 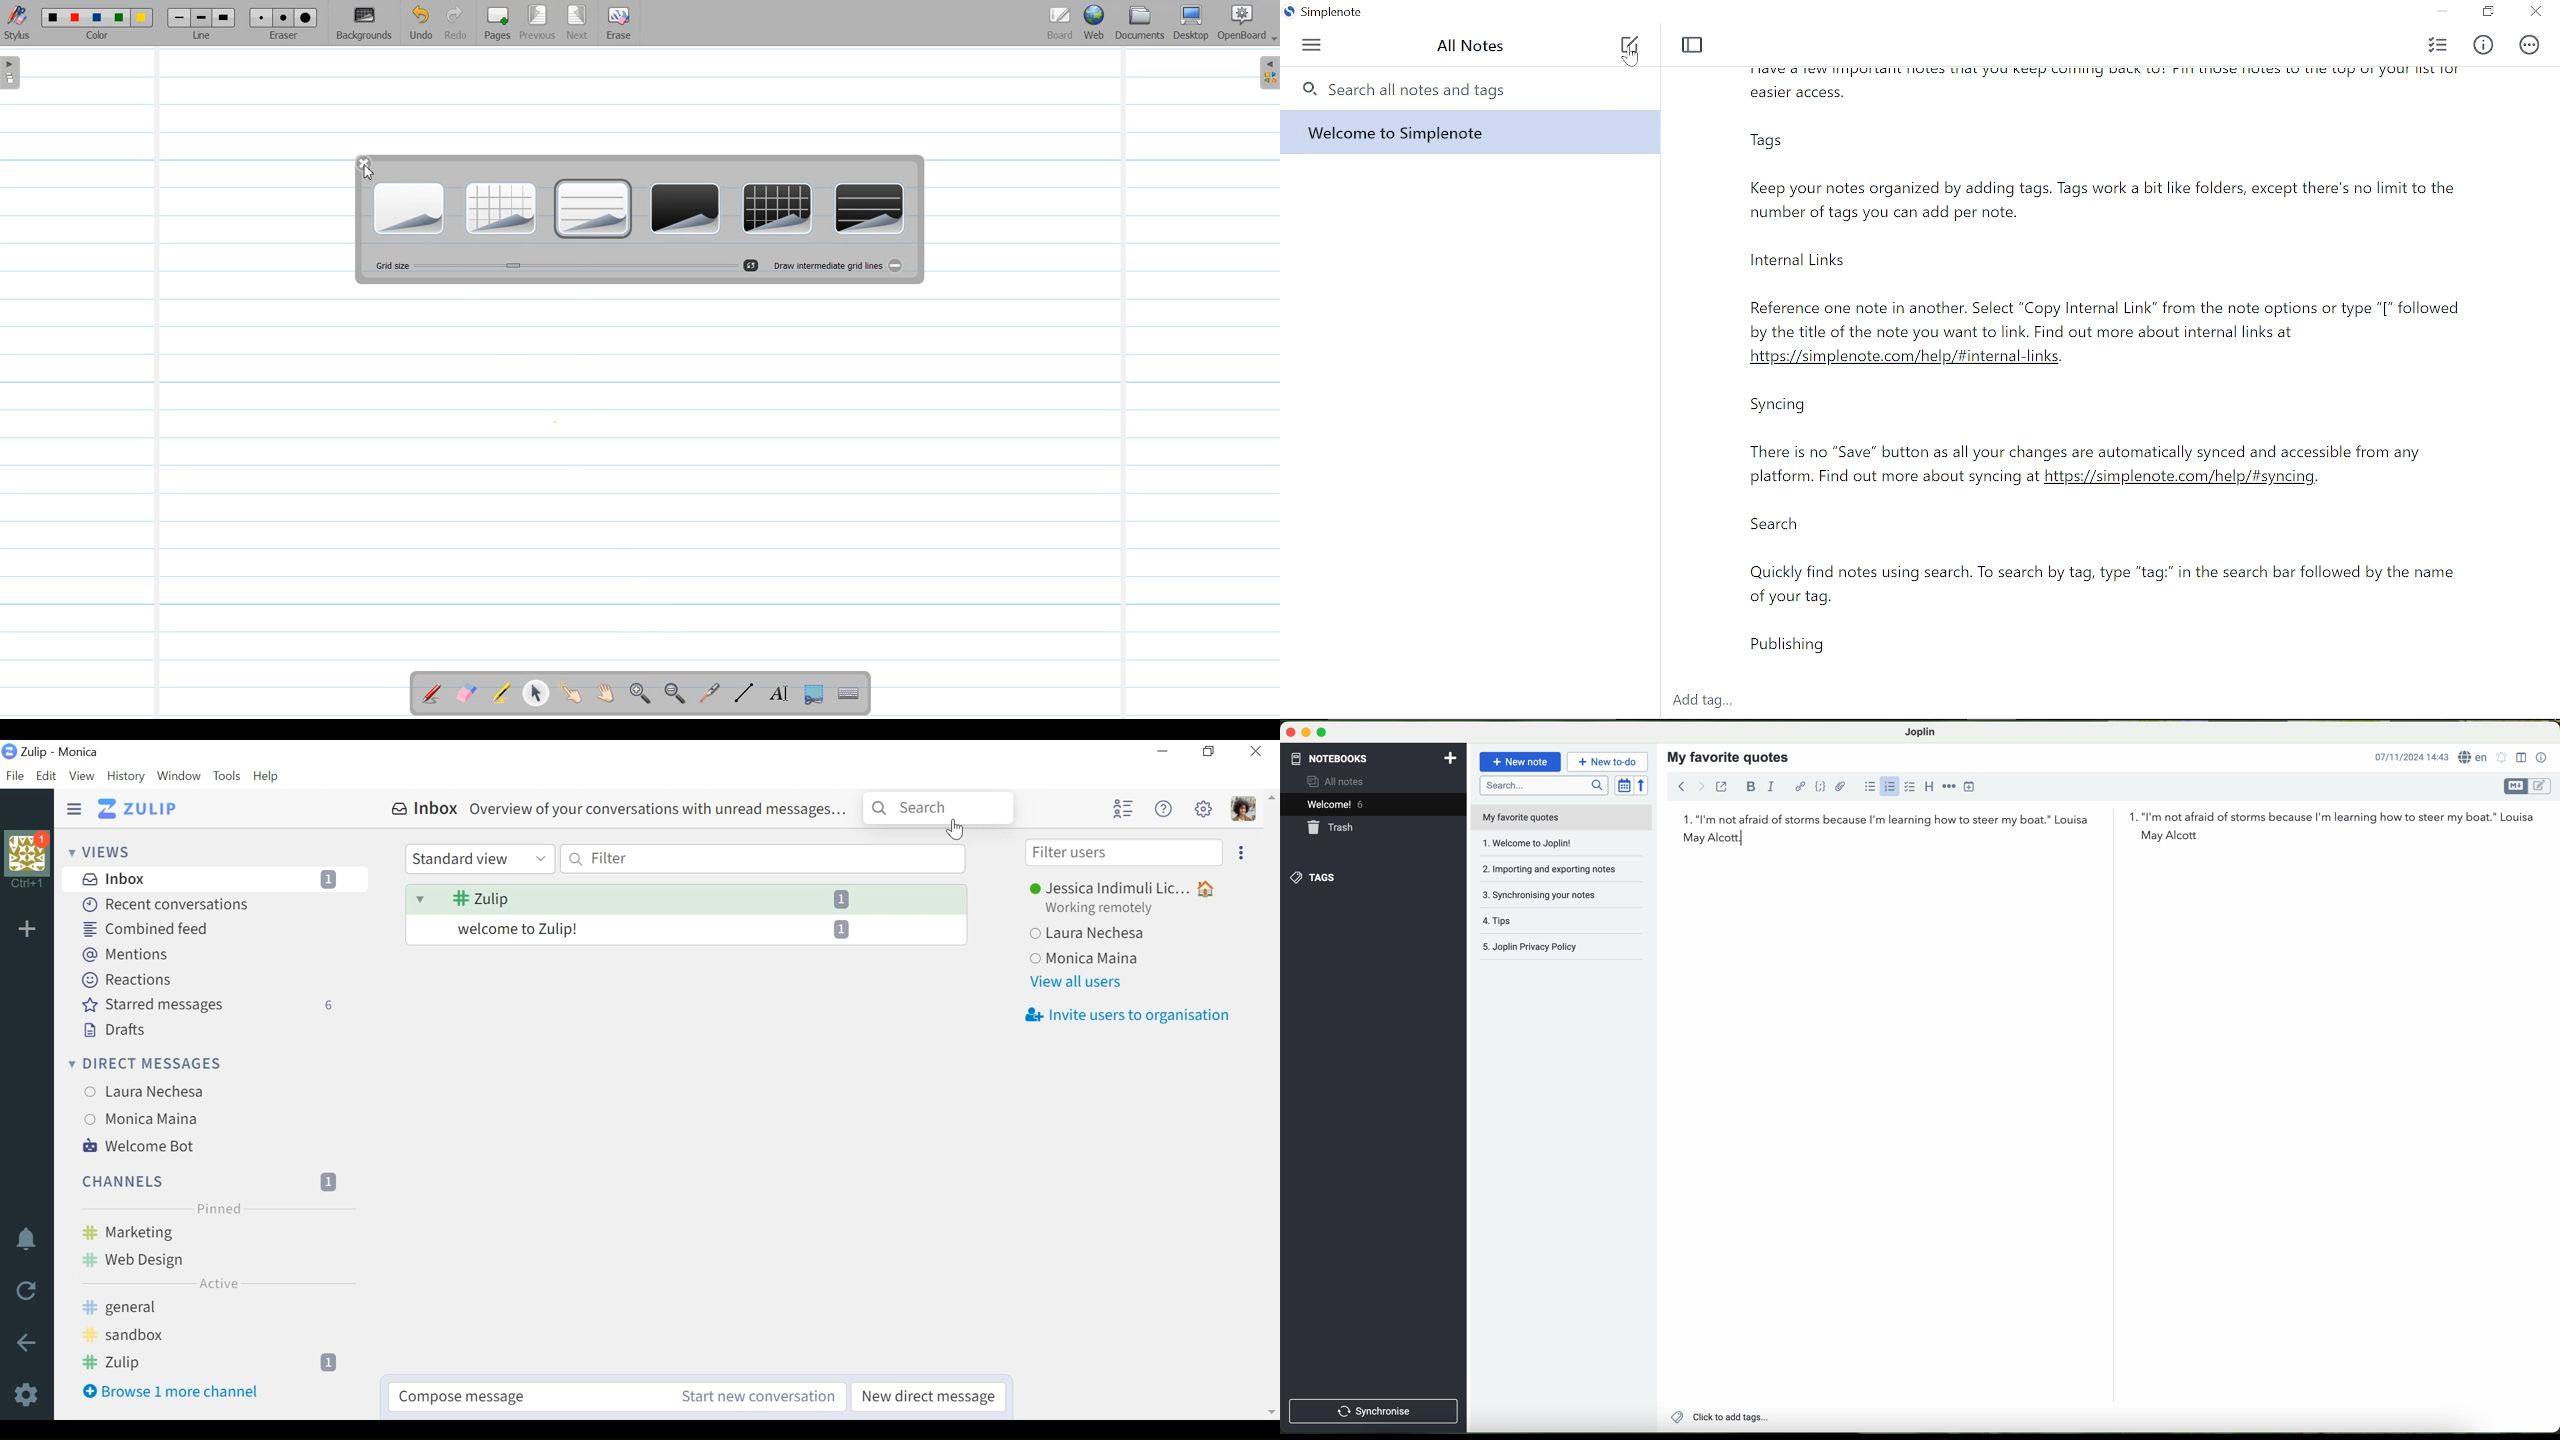 I want to click on Reload, so click(x=25, y=1292).